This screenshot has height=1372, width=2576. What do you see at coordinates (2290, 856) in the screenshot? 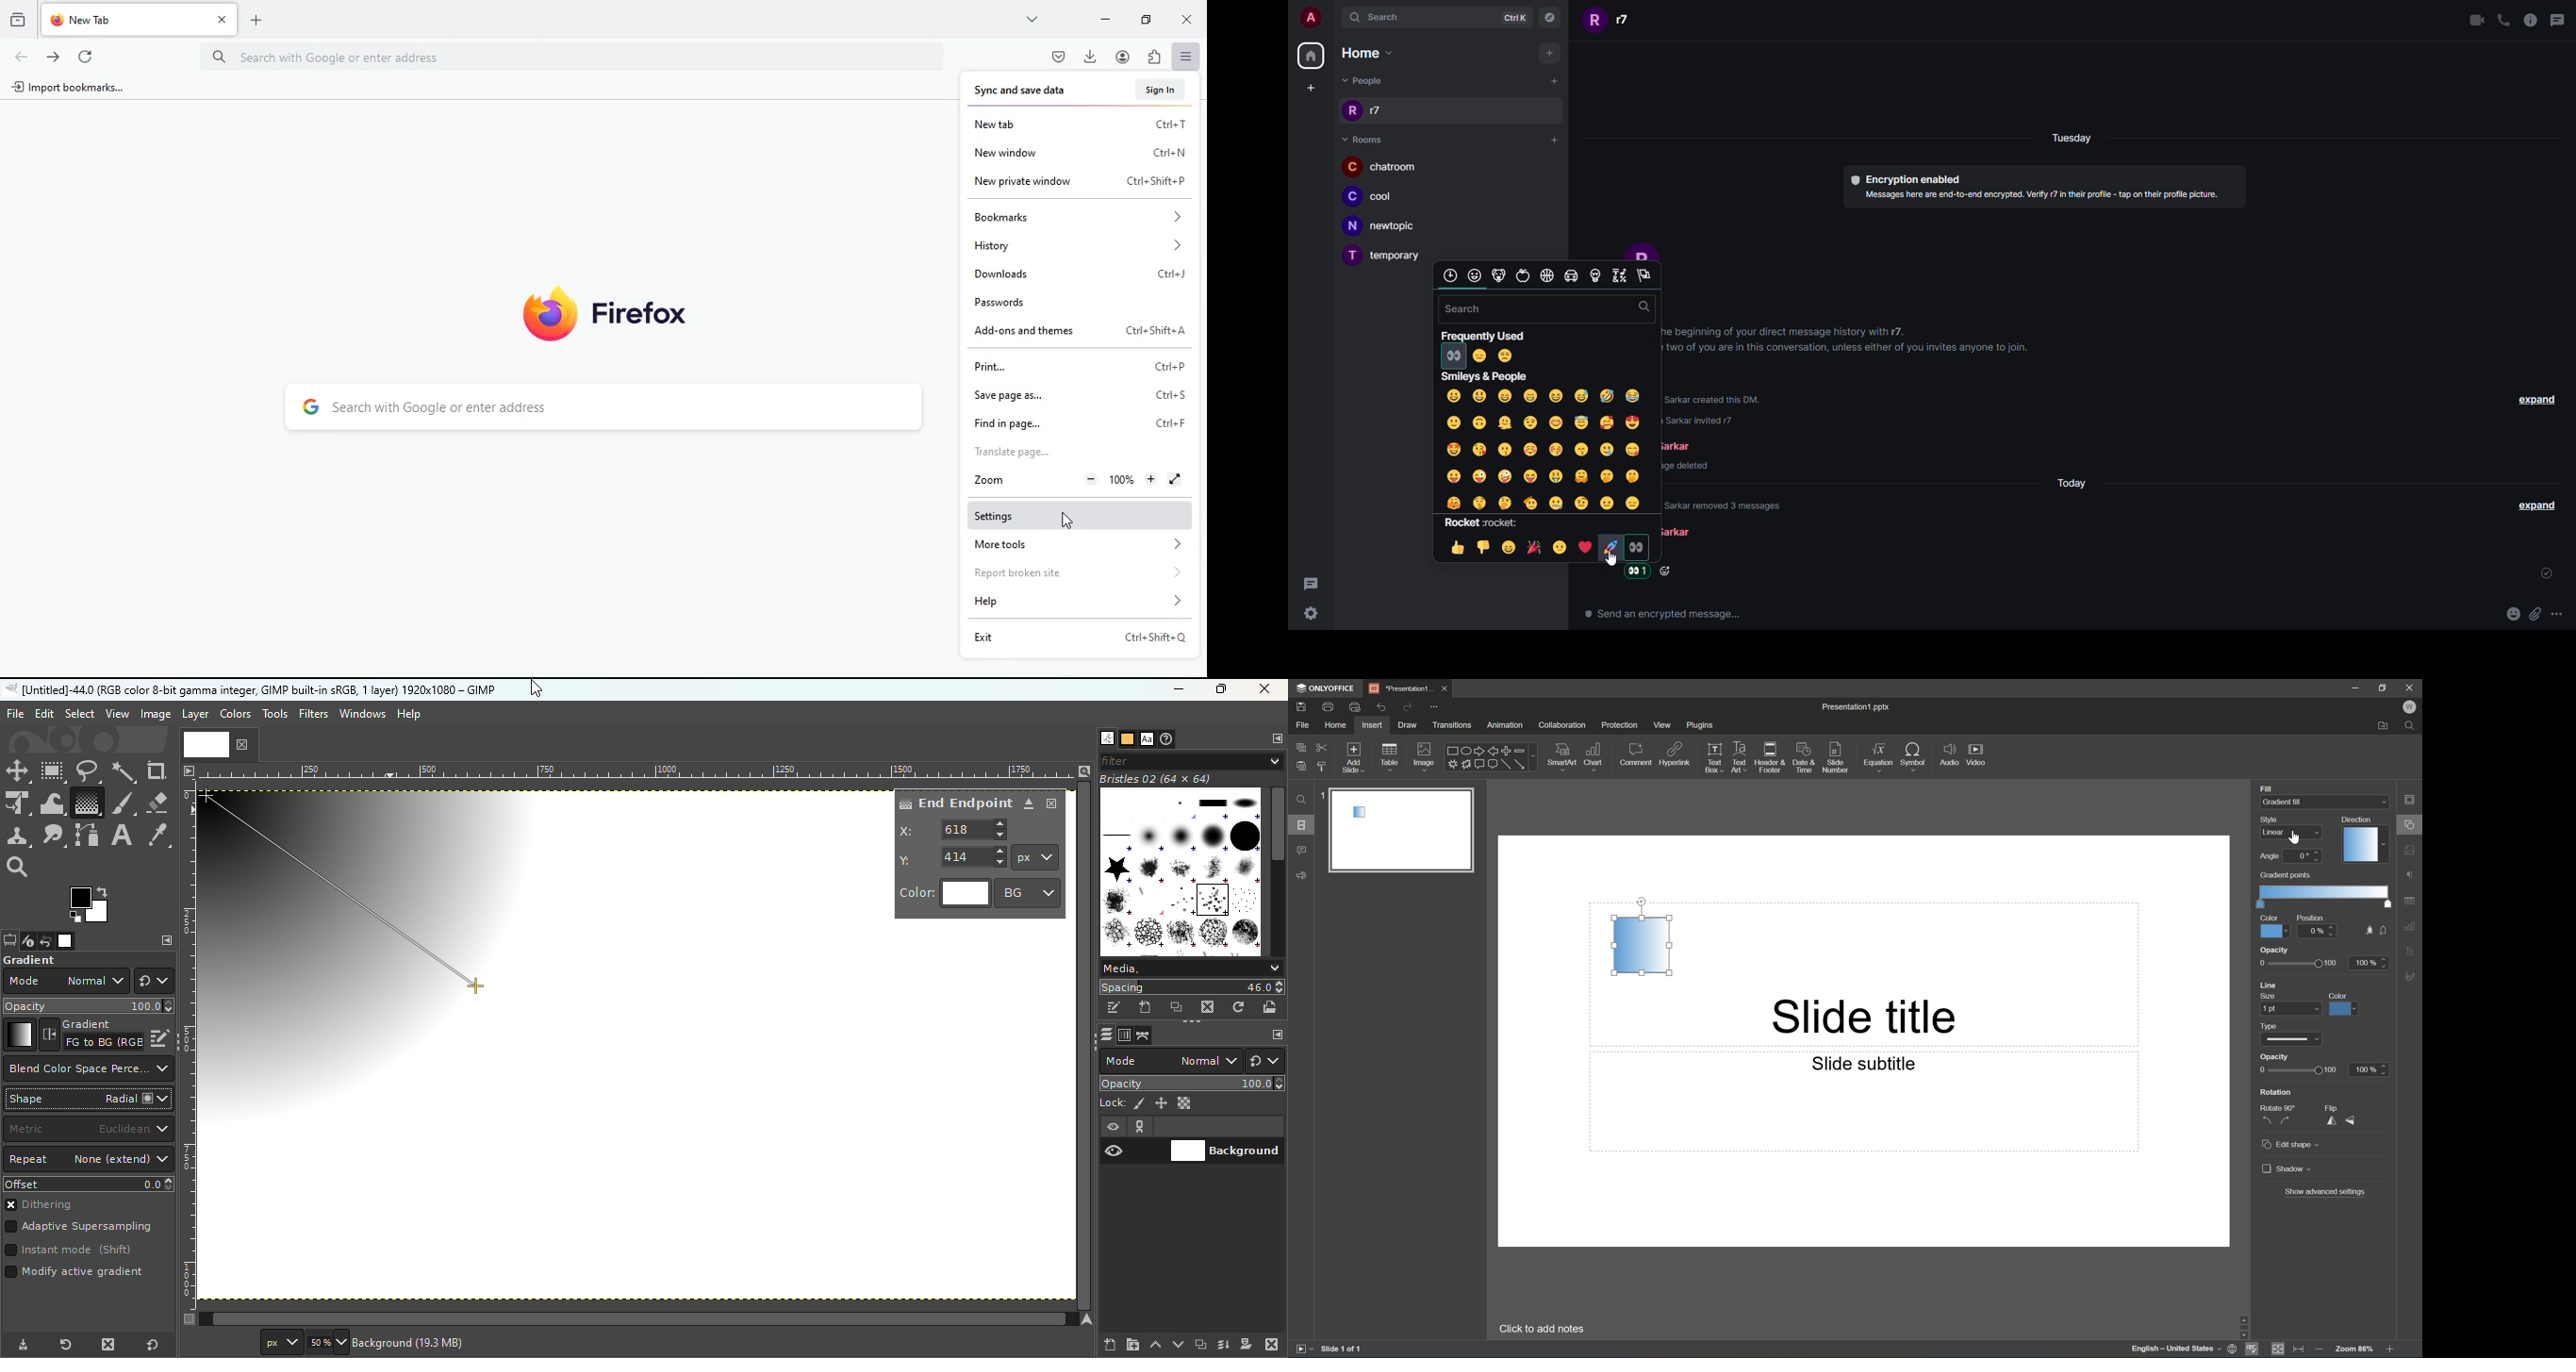
I see `angle` at bounding box center [2290, 856].